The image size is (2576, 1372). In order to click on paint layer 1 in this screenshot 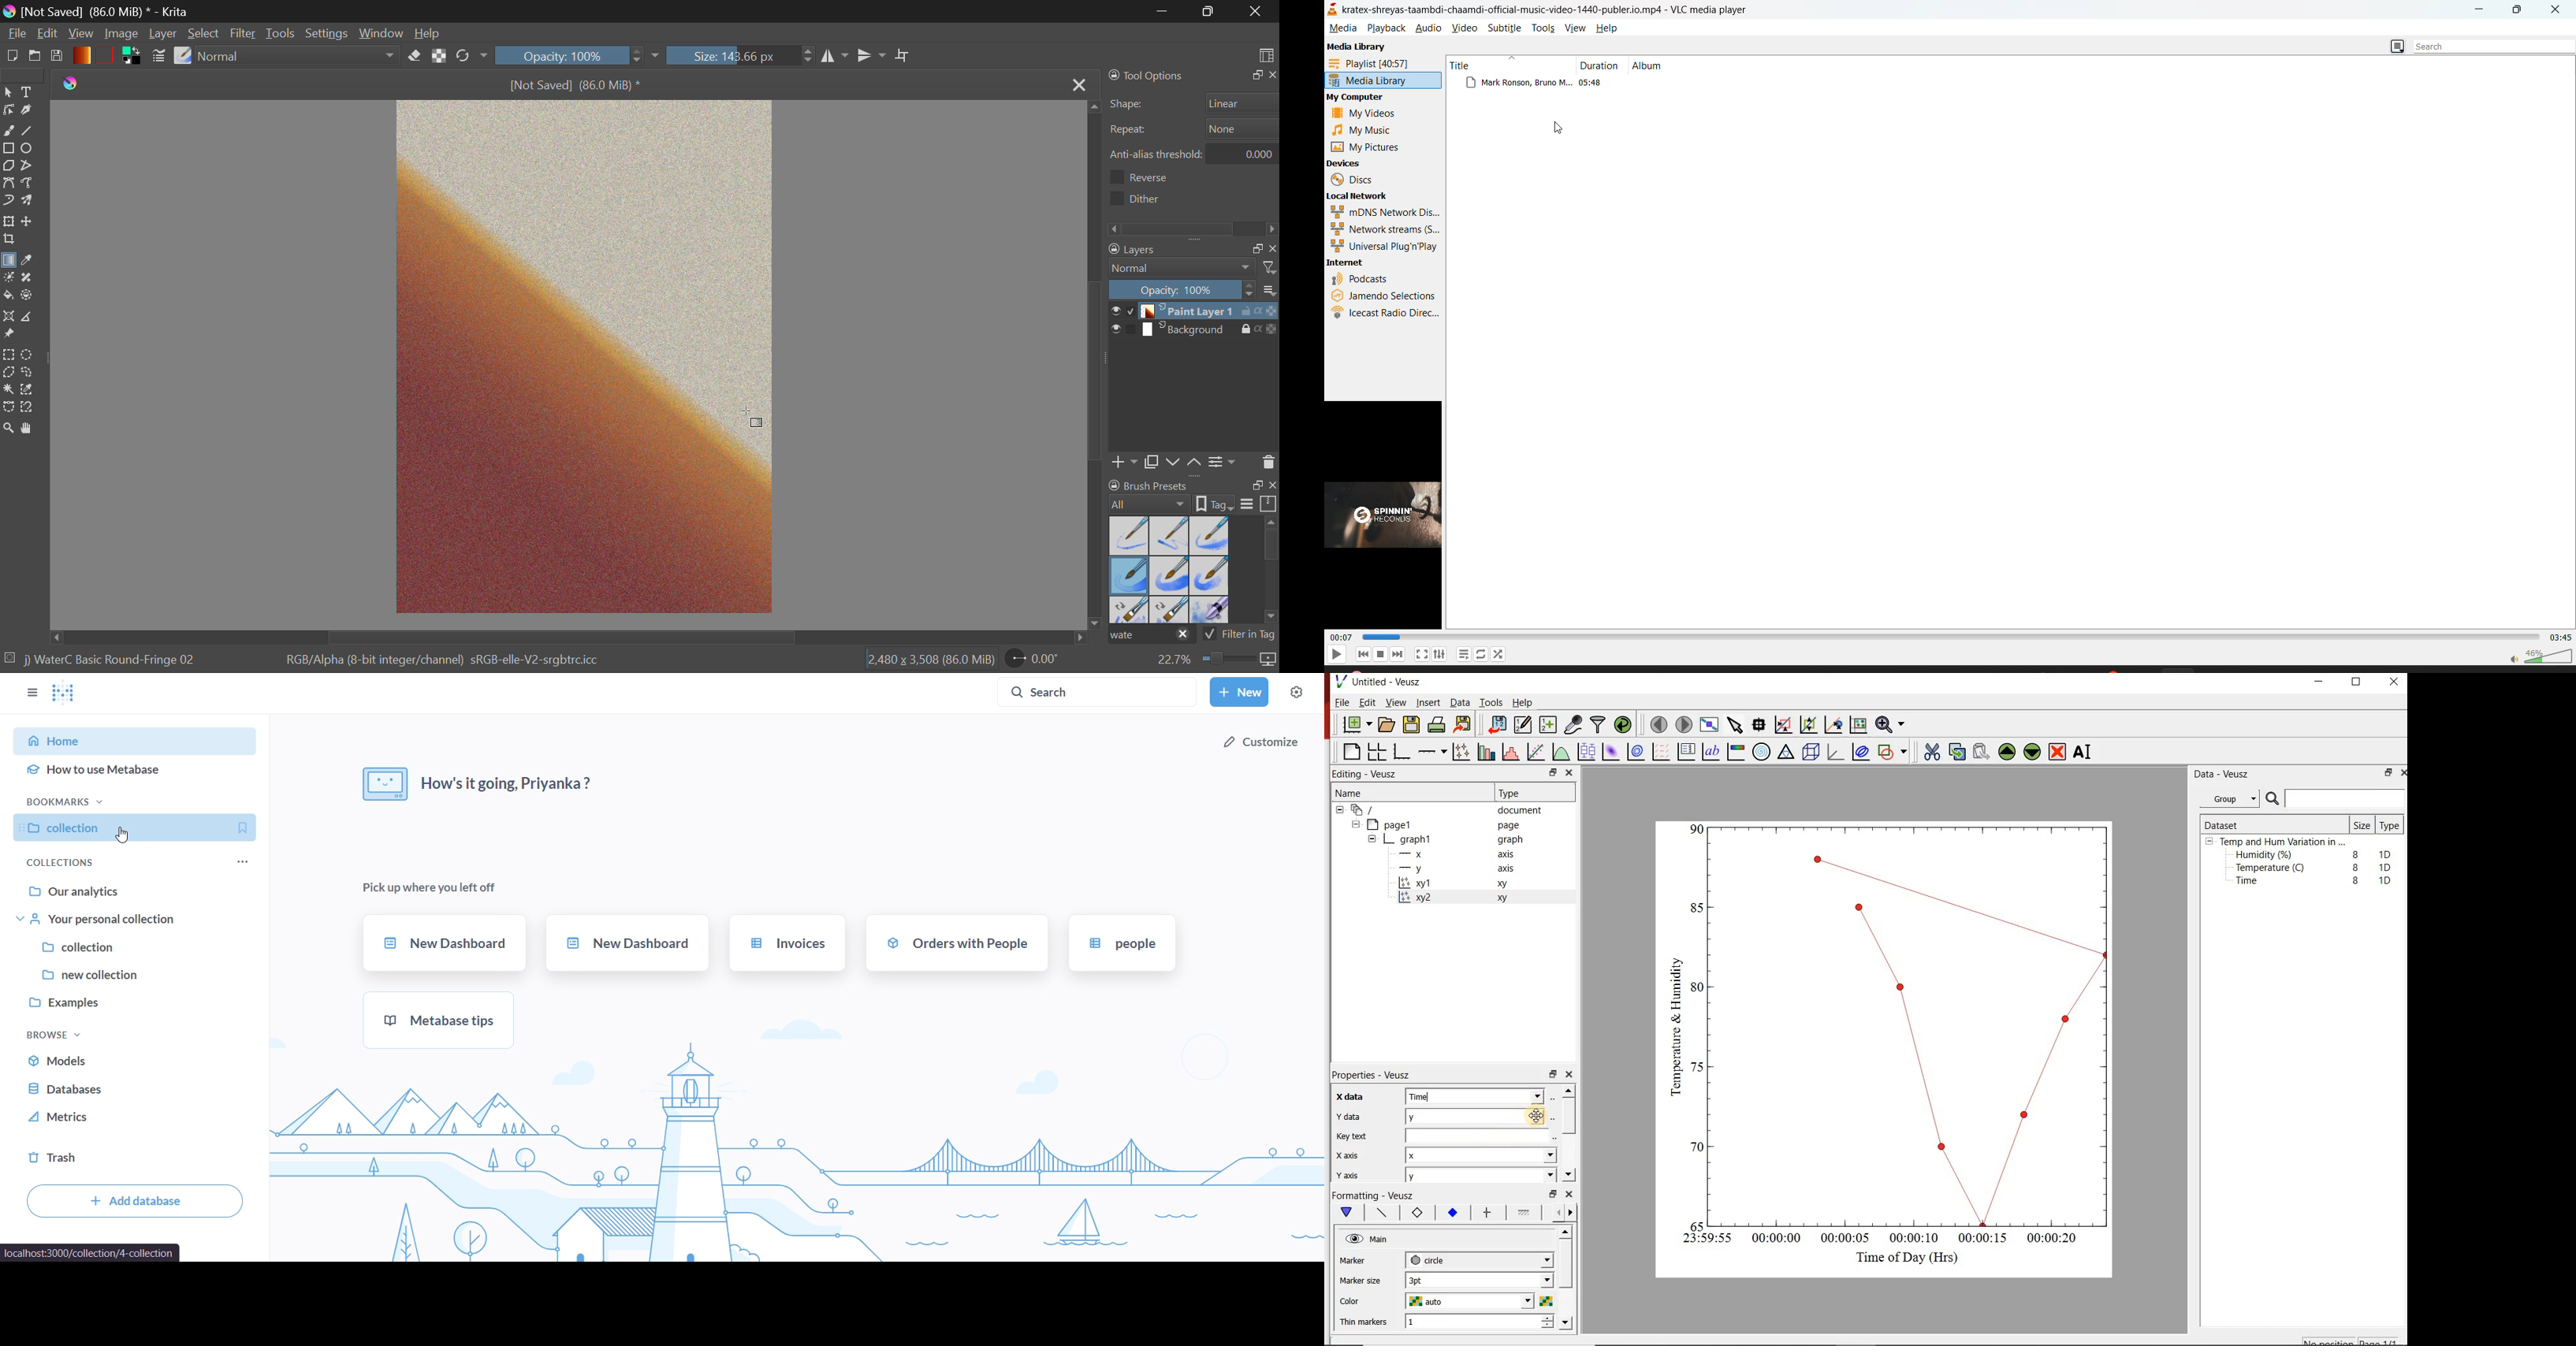, I will do `click(1191, 311)`.